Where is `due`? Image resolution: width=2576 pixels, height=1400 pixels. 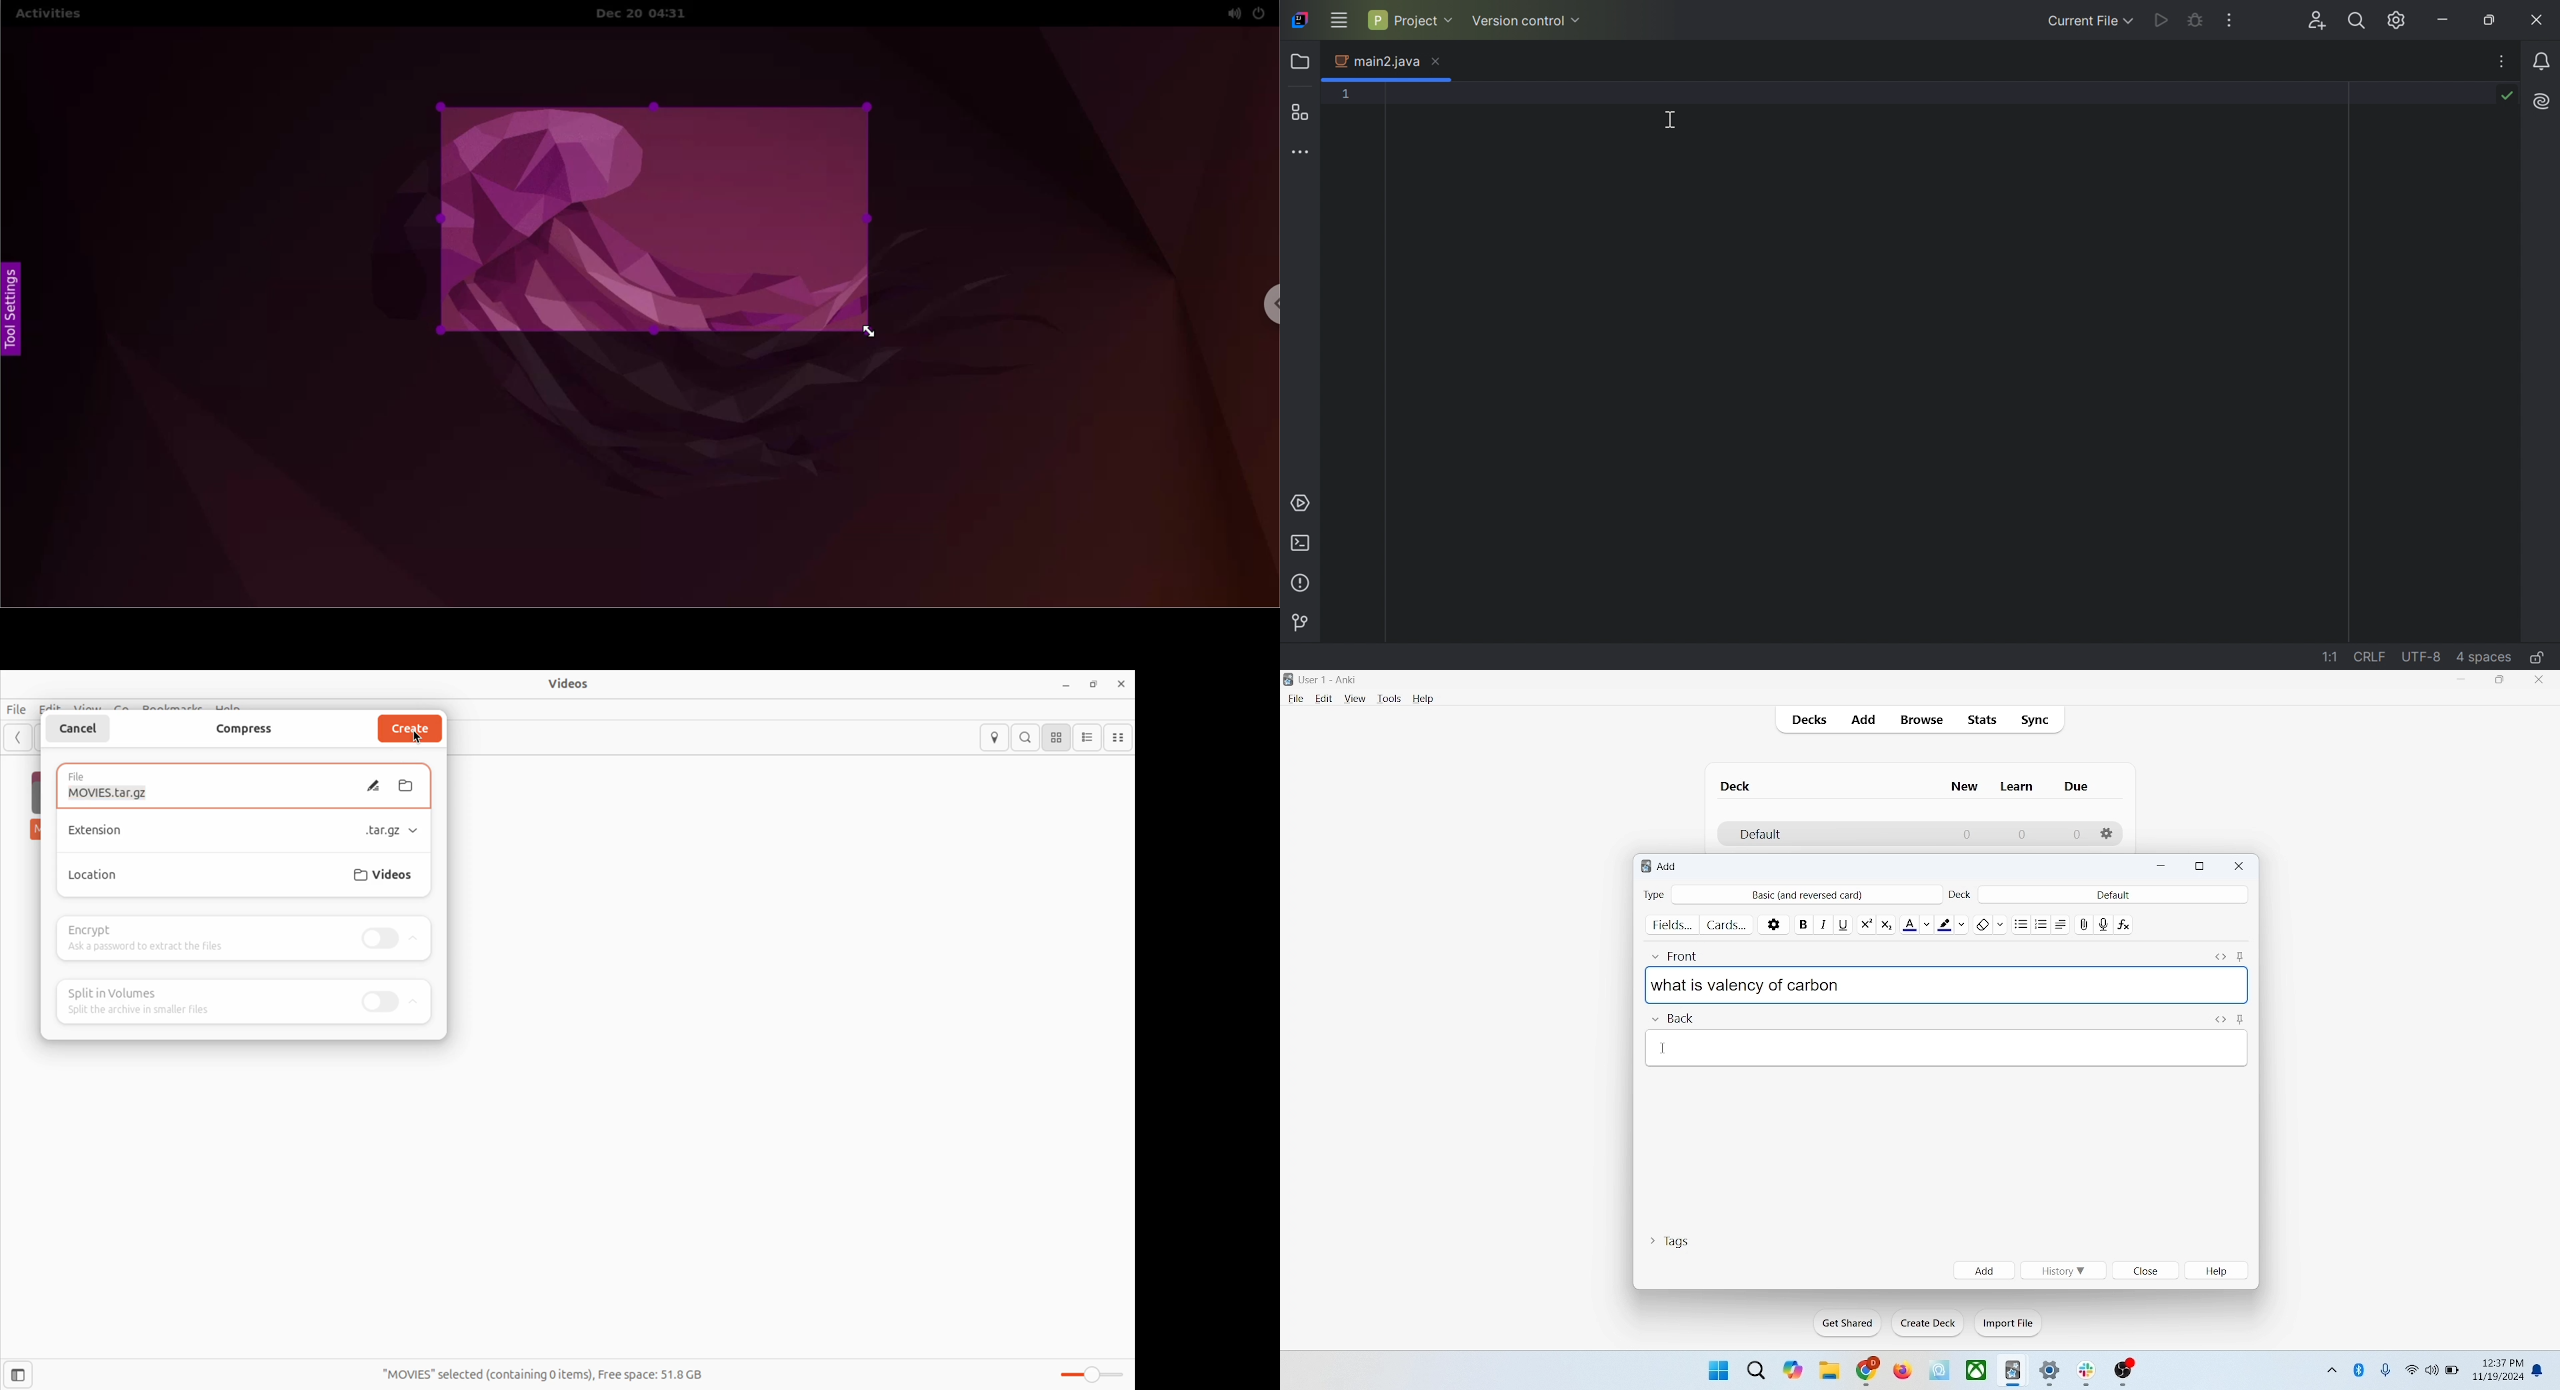
due is located at coordinates (2078, 787).